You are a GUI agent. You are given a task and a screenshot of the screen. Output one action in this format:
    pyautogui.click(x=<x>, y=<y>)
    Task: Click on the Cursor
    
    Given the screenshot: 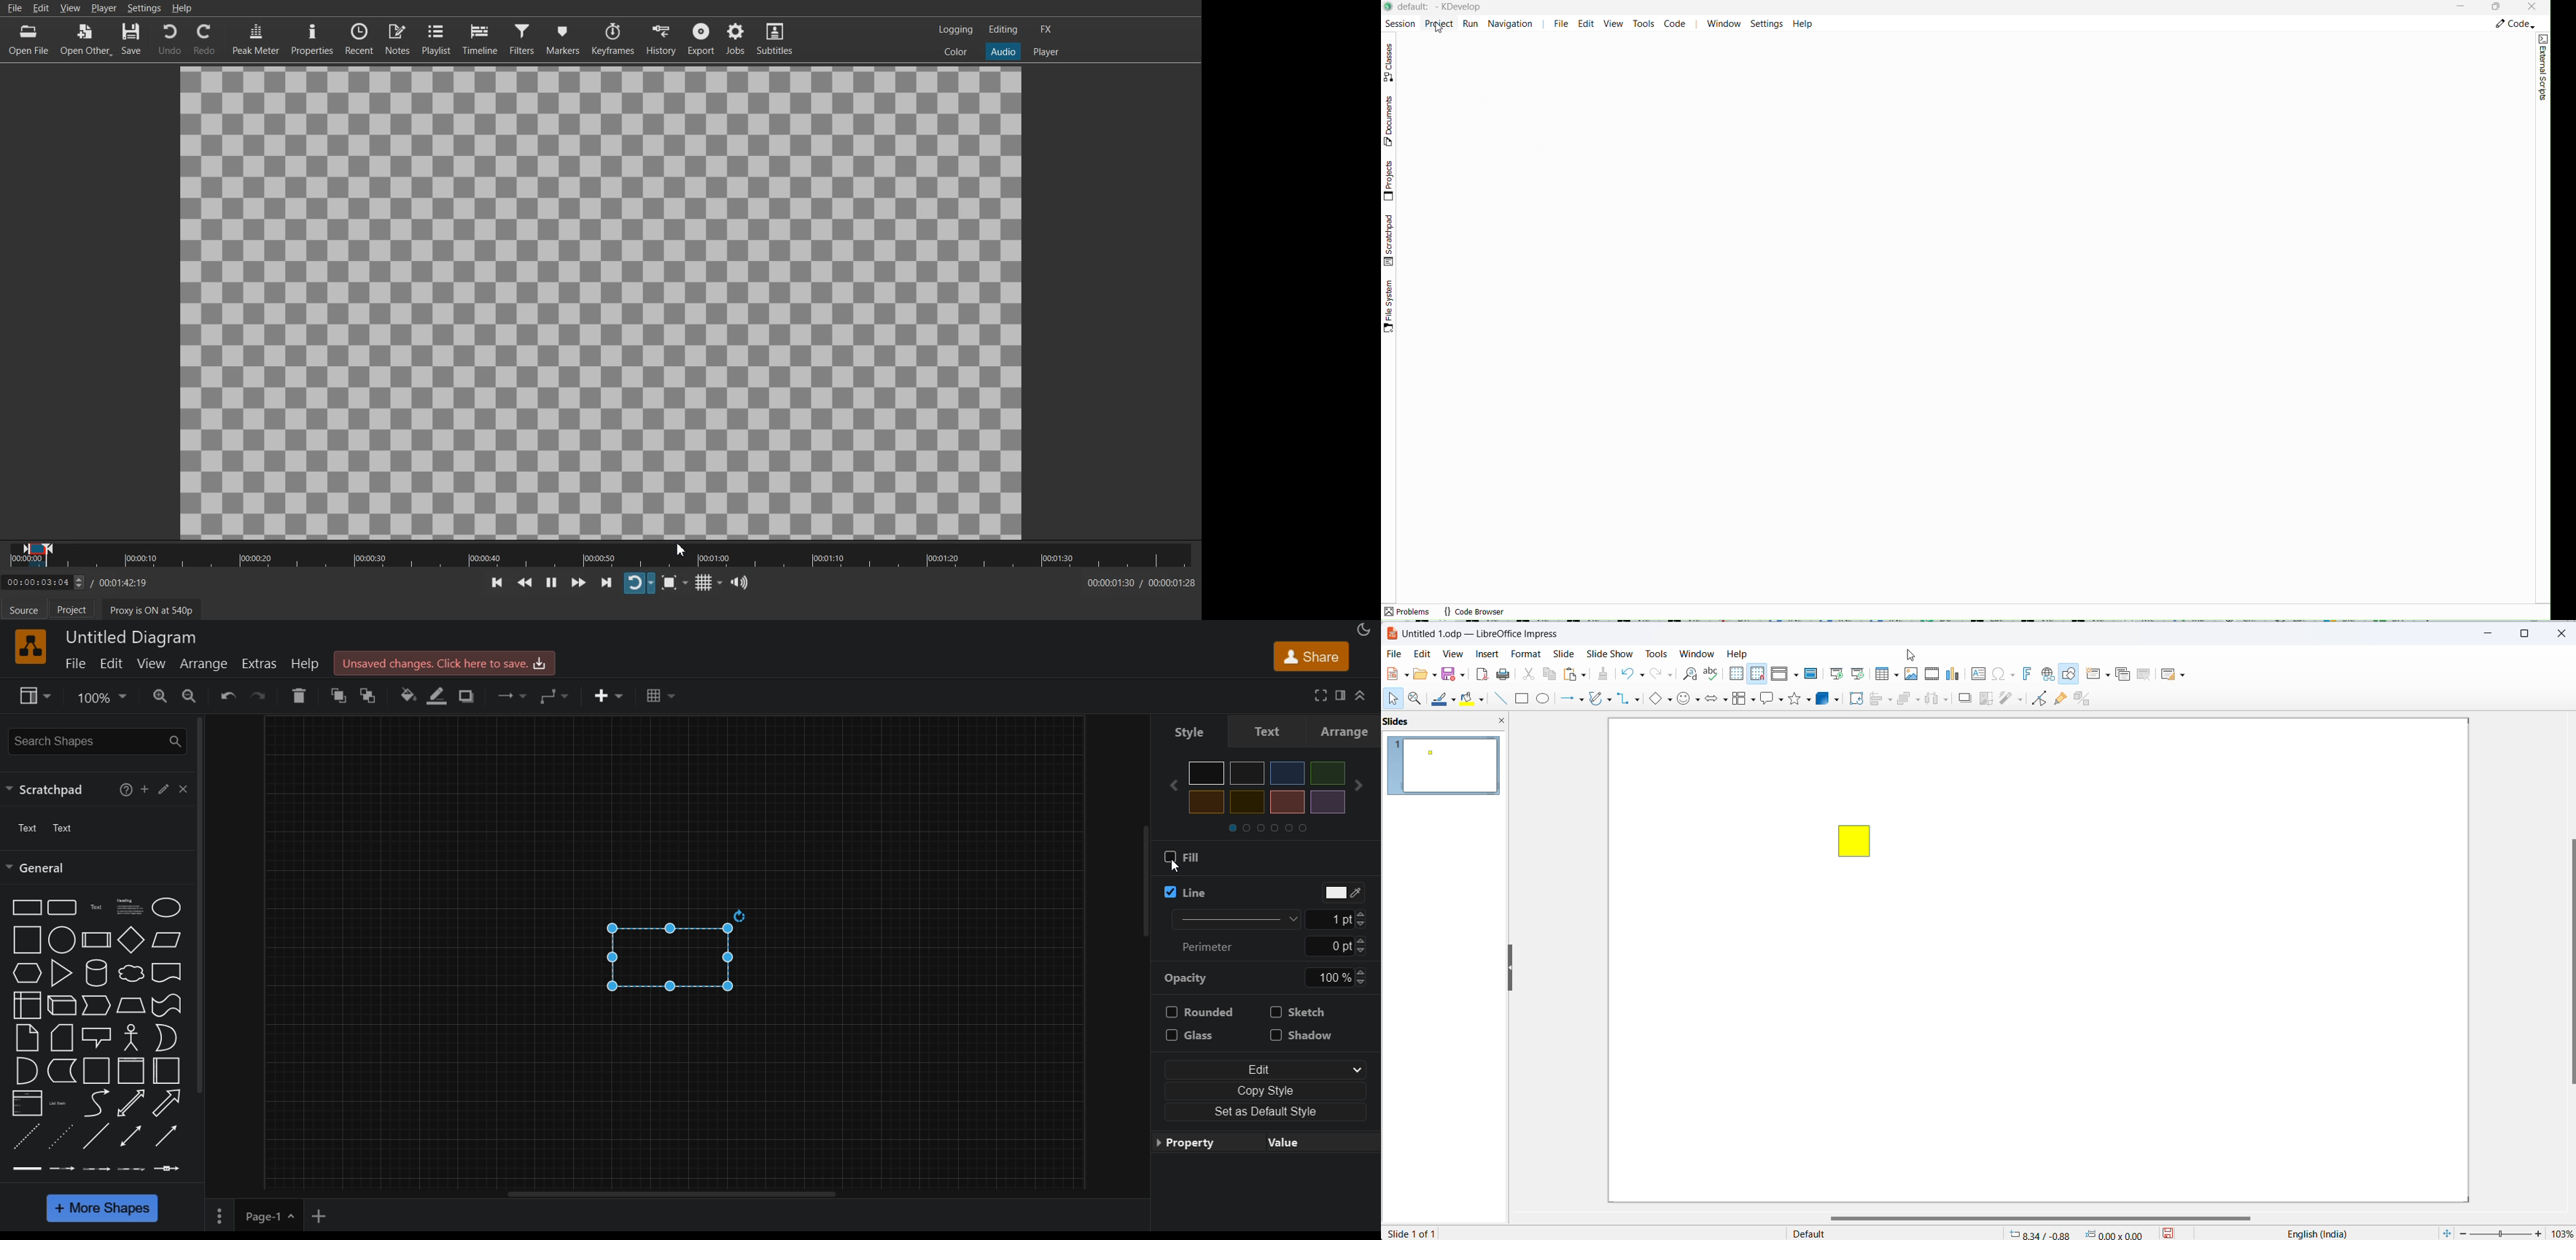 What is the action you would take?
    pyautogui.click(x=683, y=548)
    